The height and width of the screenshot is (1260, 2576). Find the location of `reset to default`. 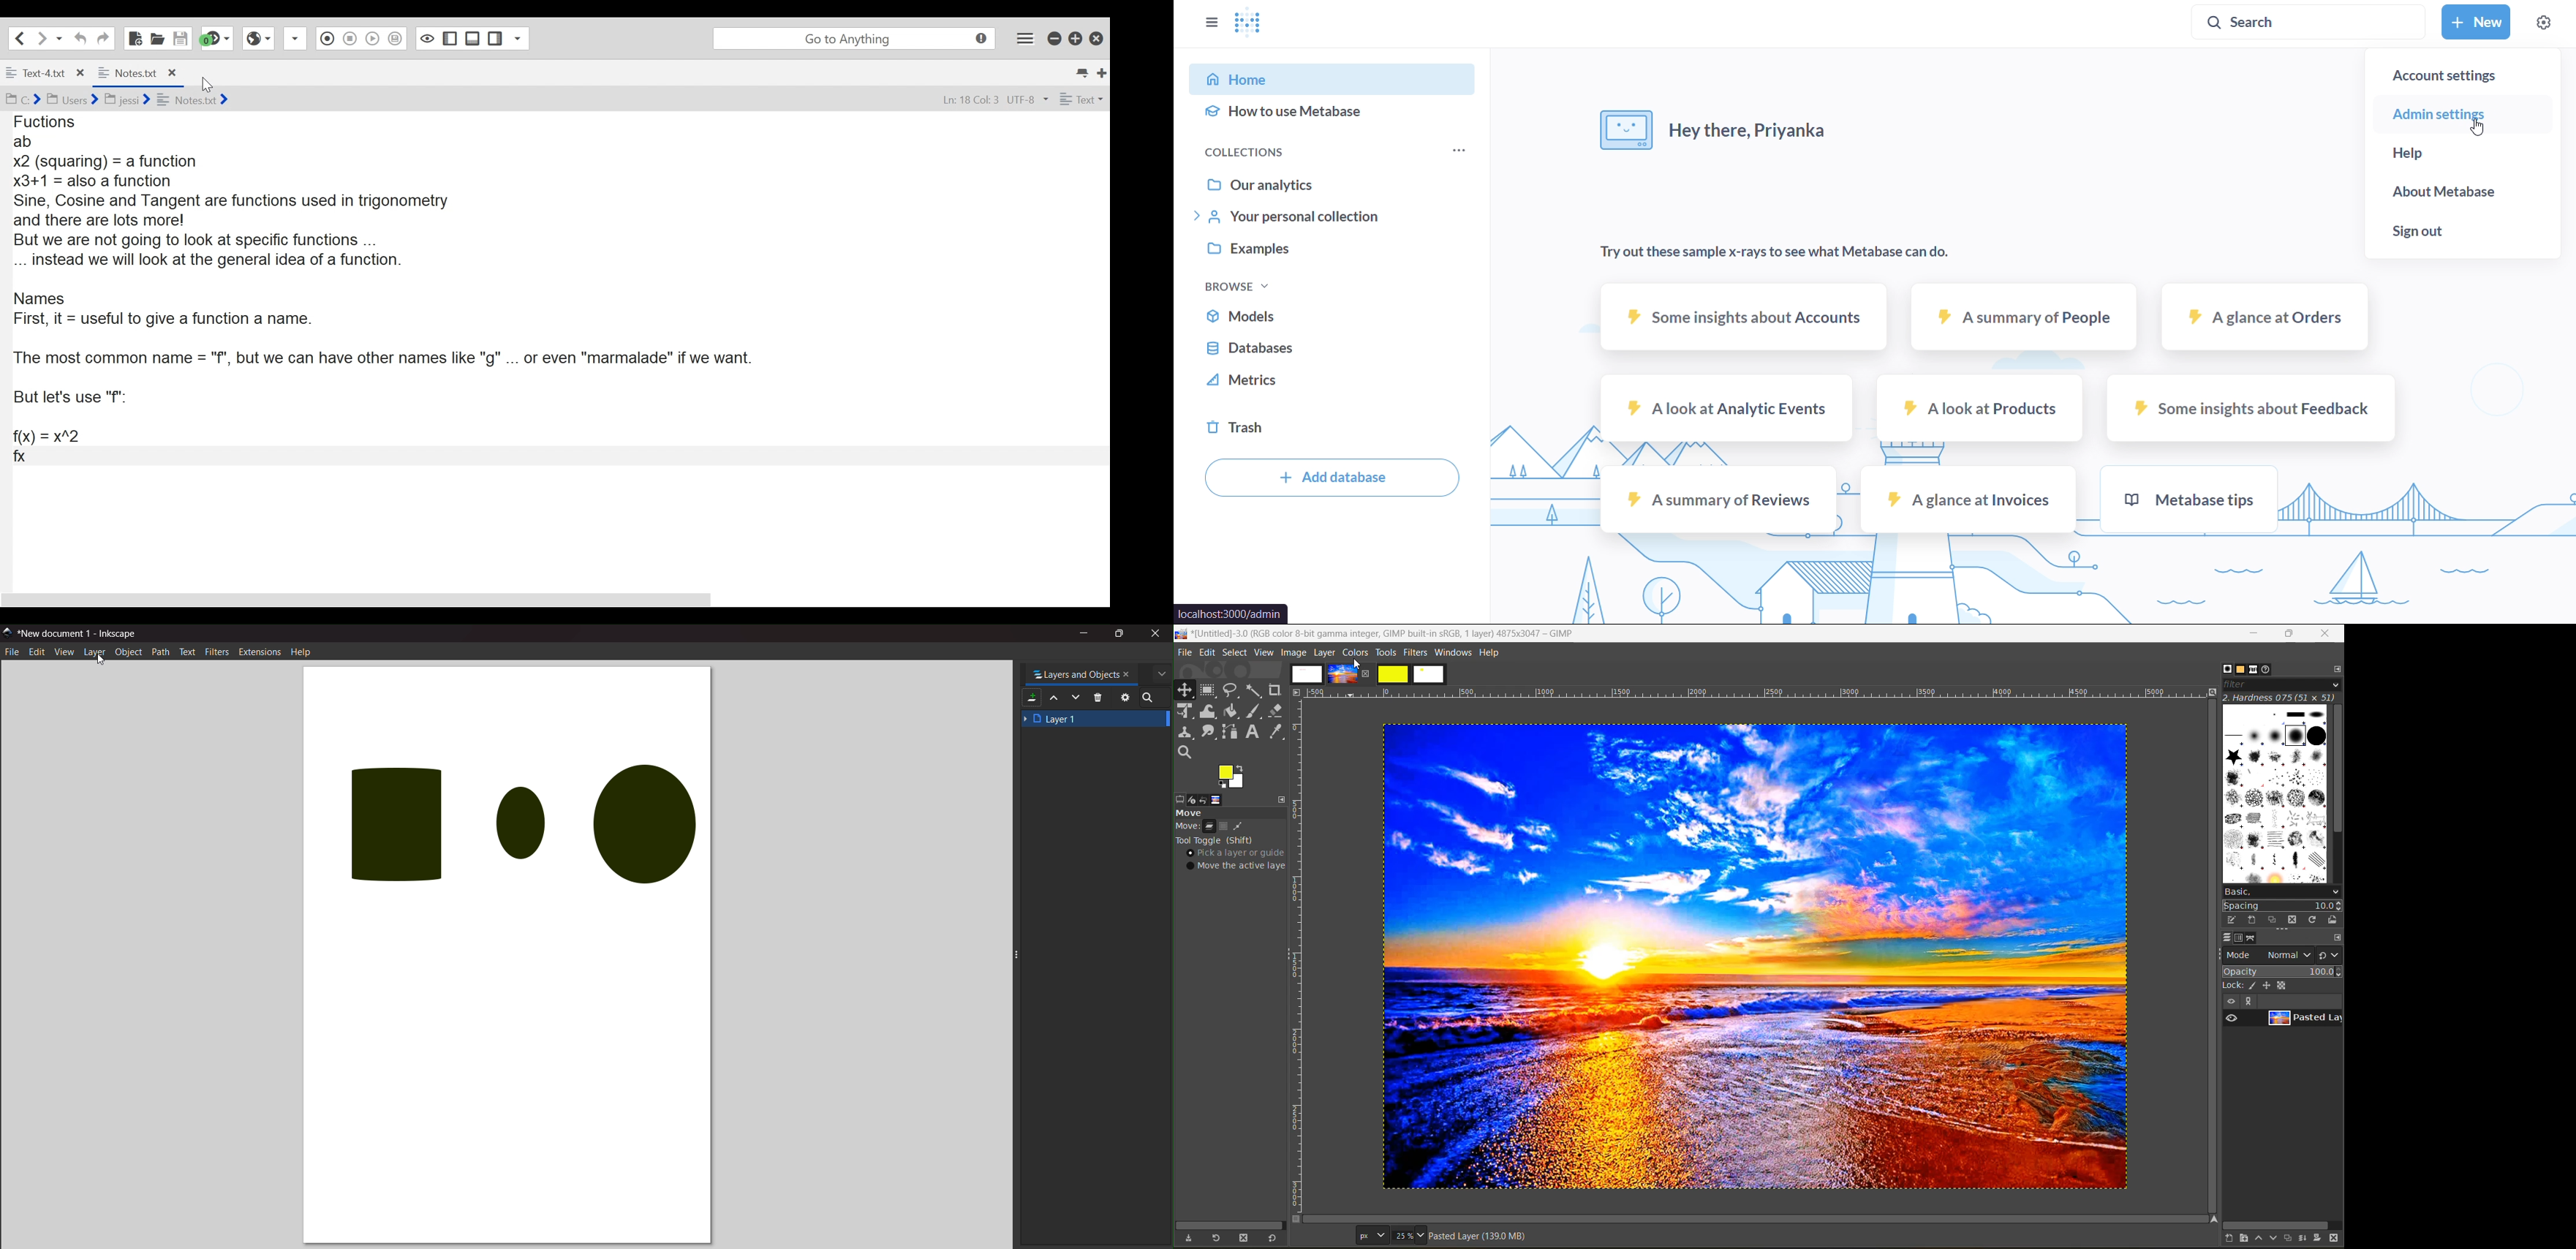

reset to default is located at coordinates (1272, 1237).